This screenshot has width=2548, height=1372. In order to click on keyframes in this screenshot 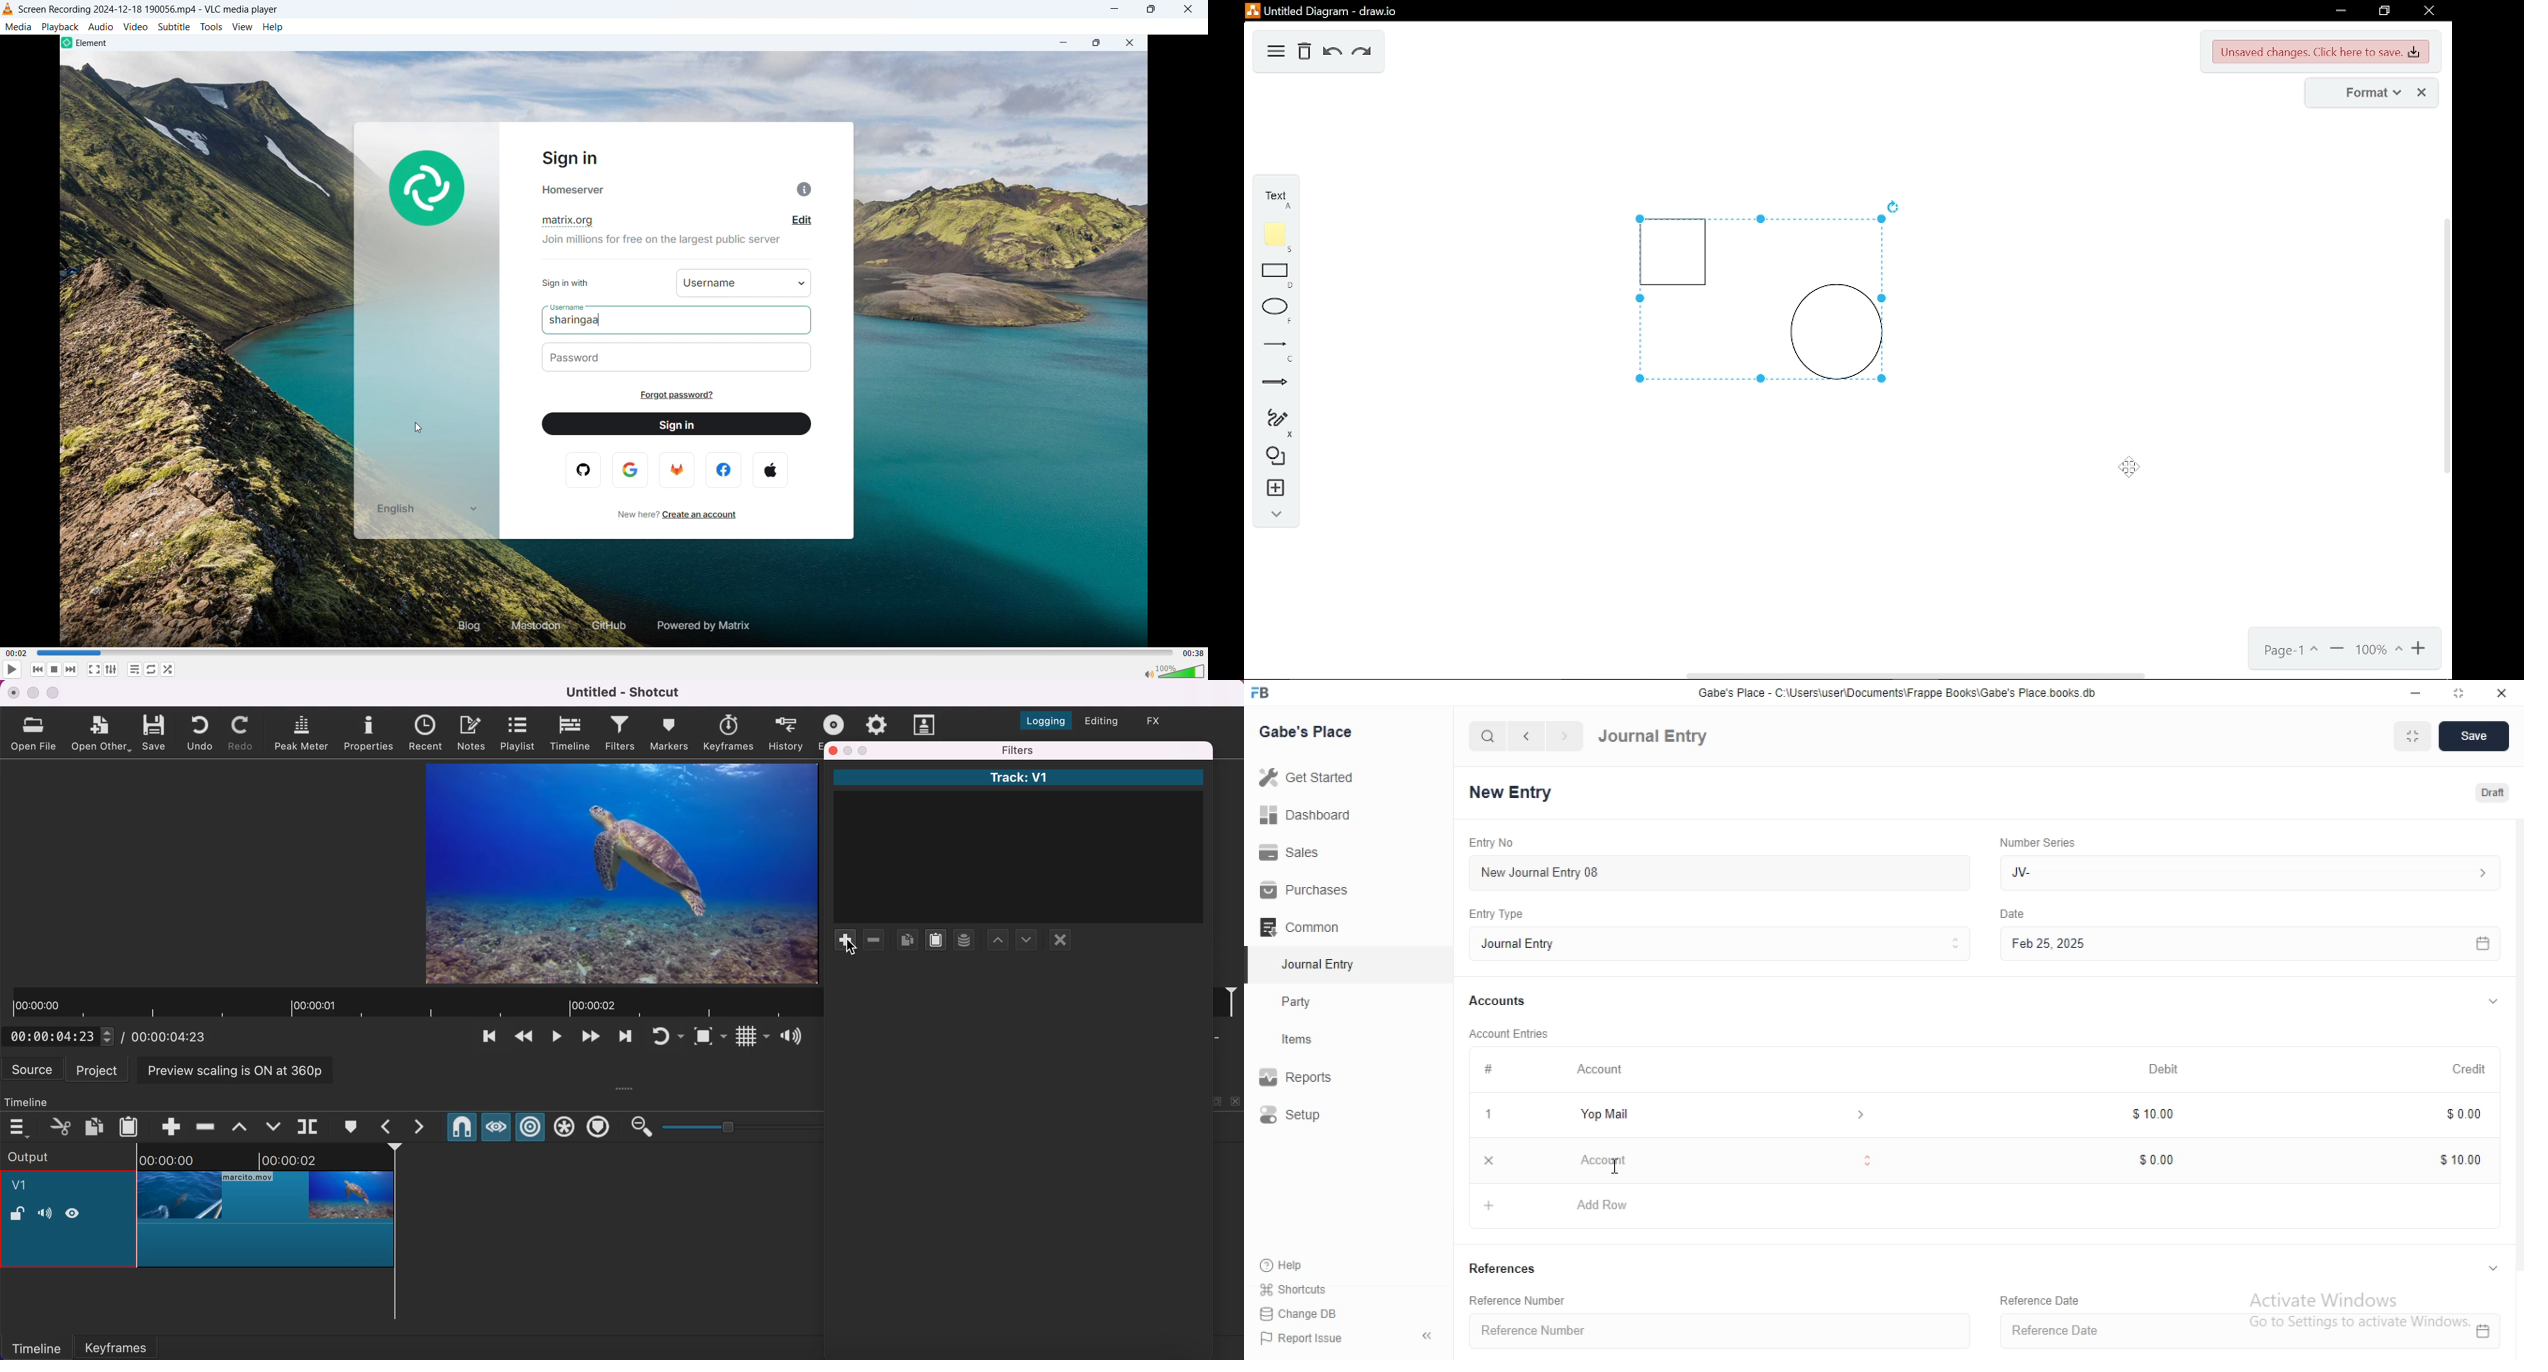, I will do `click(728, 733)`.